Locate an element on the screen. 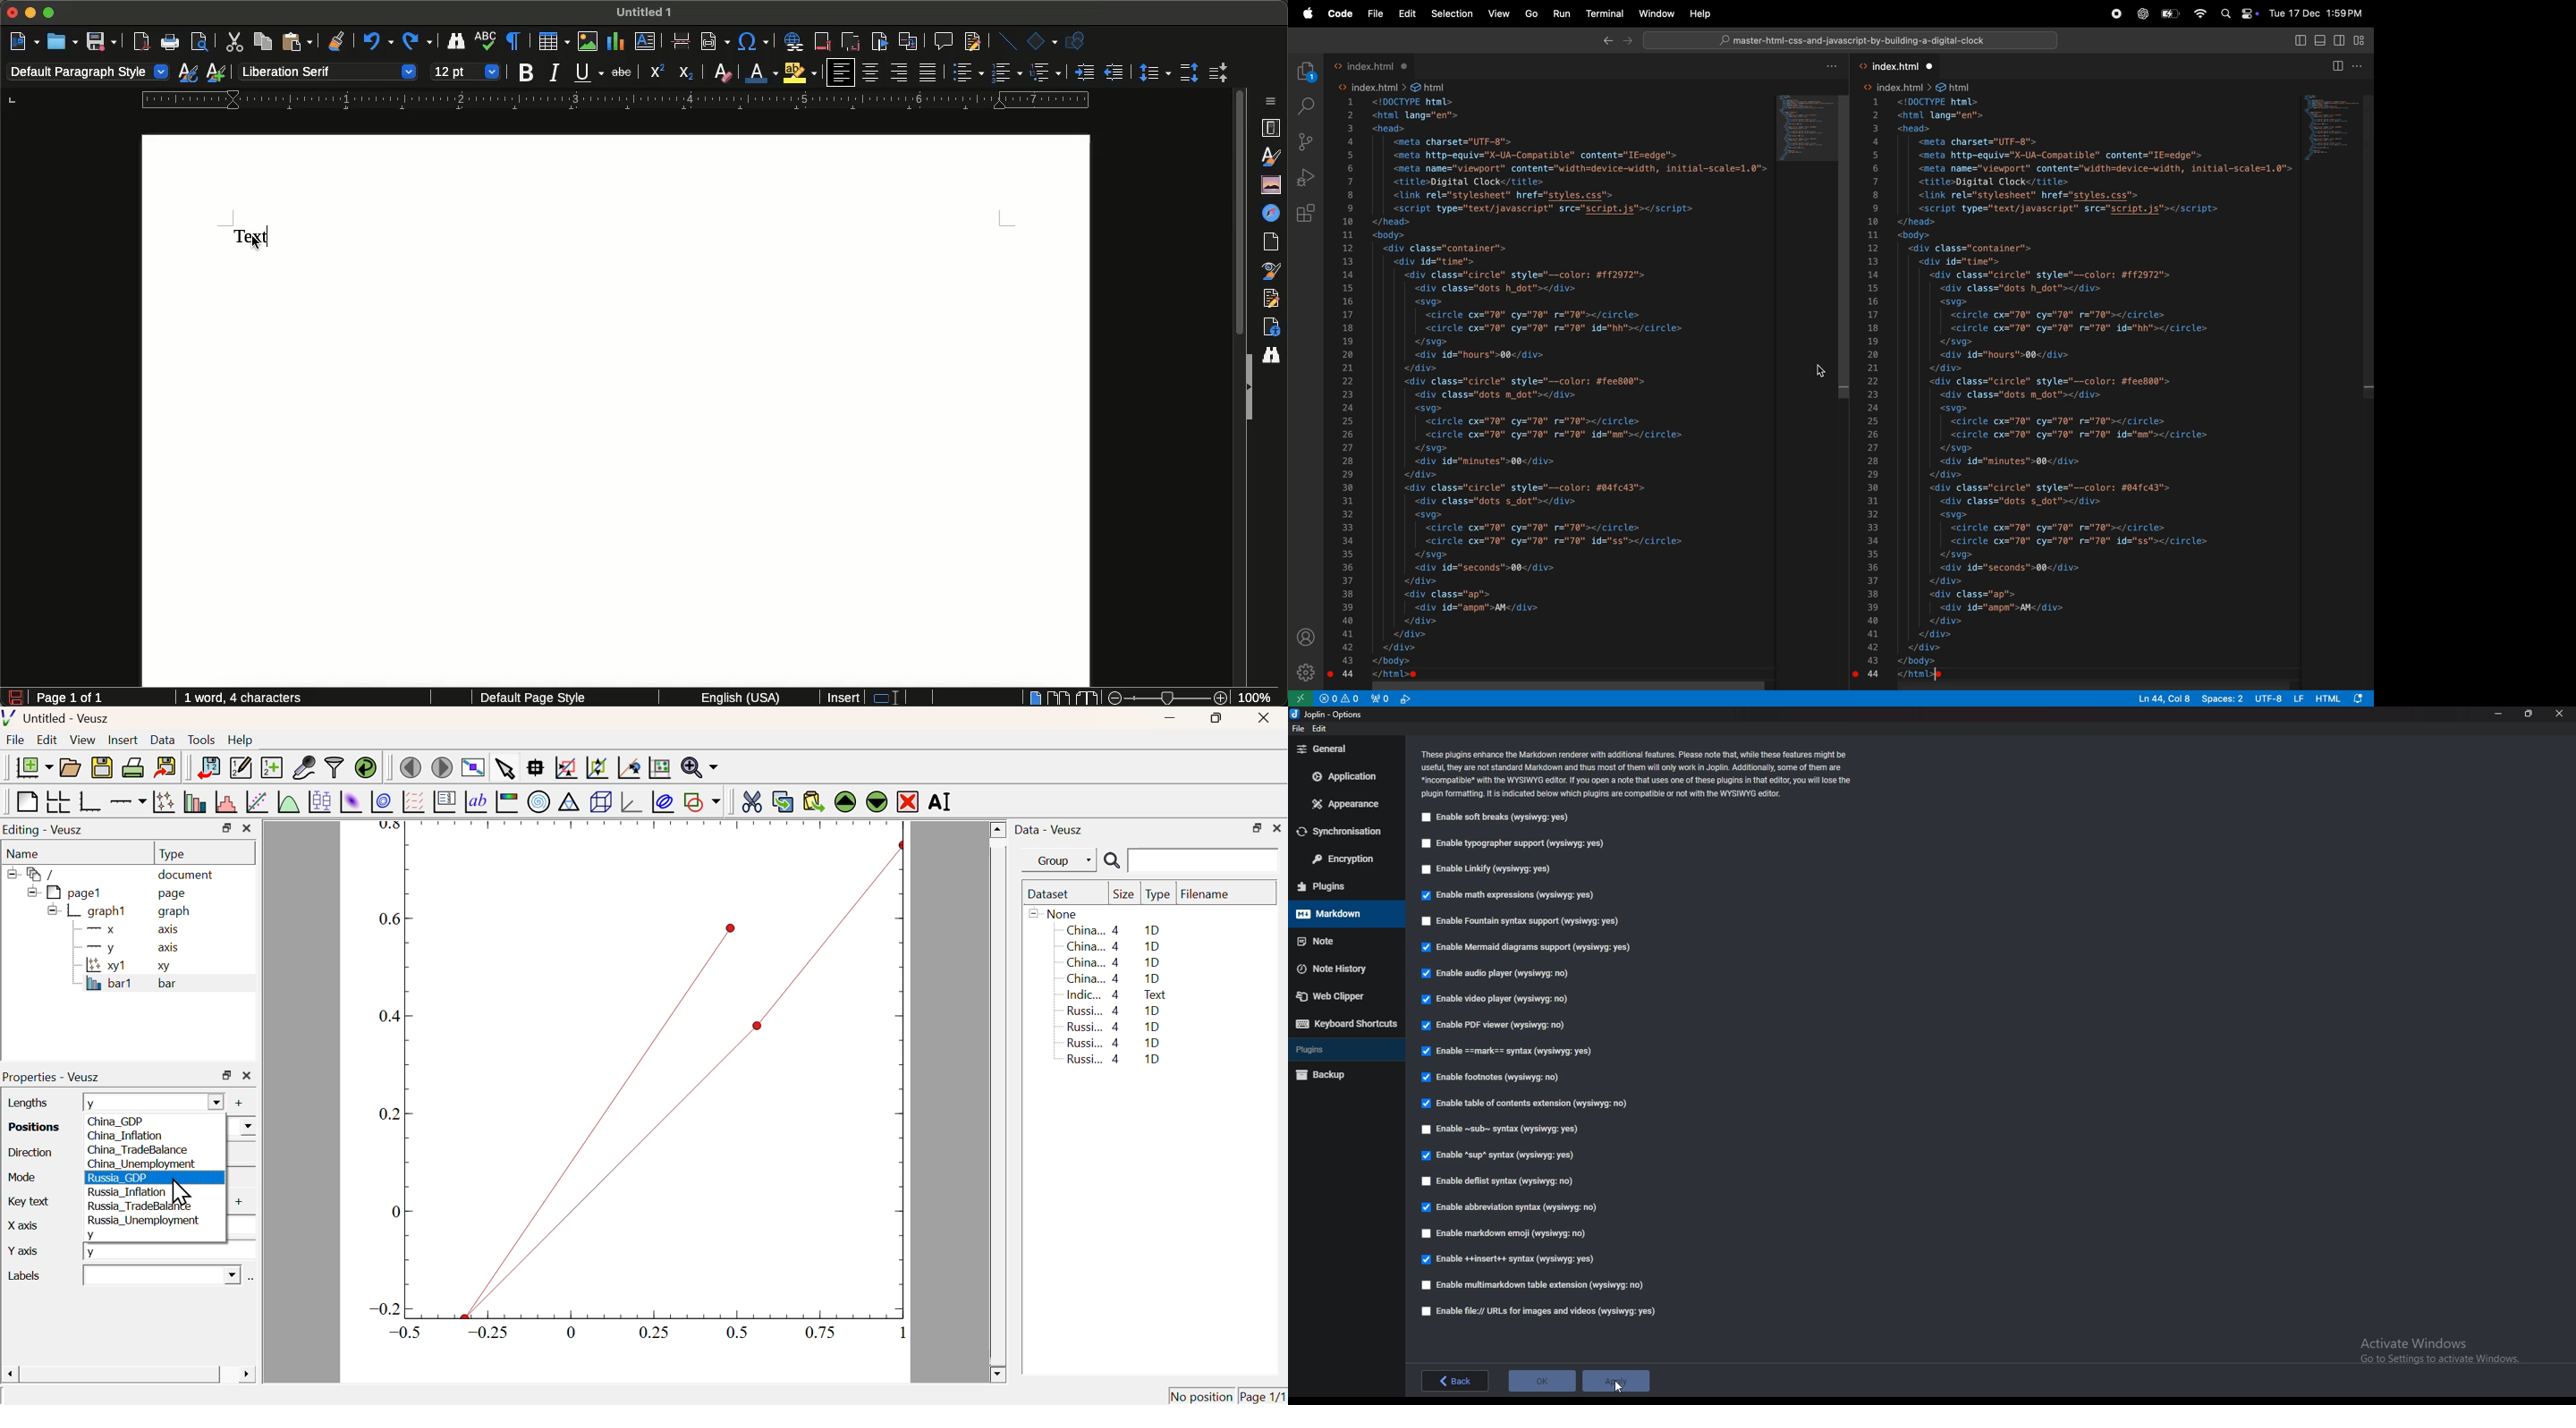 The image size is (2576, 1428). Restore Down is located at coordinates (227, 1075).